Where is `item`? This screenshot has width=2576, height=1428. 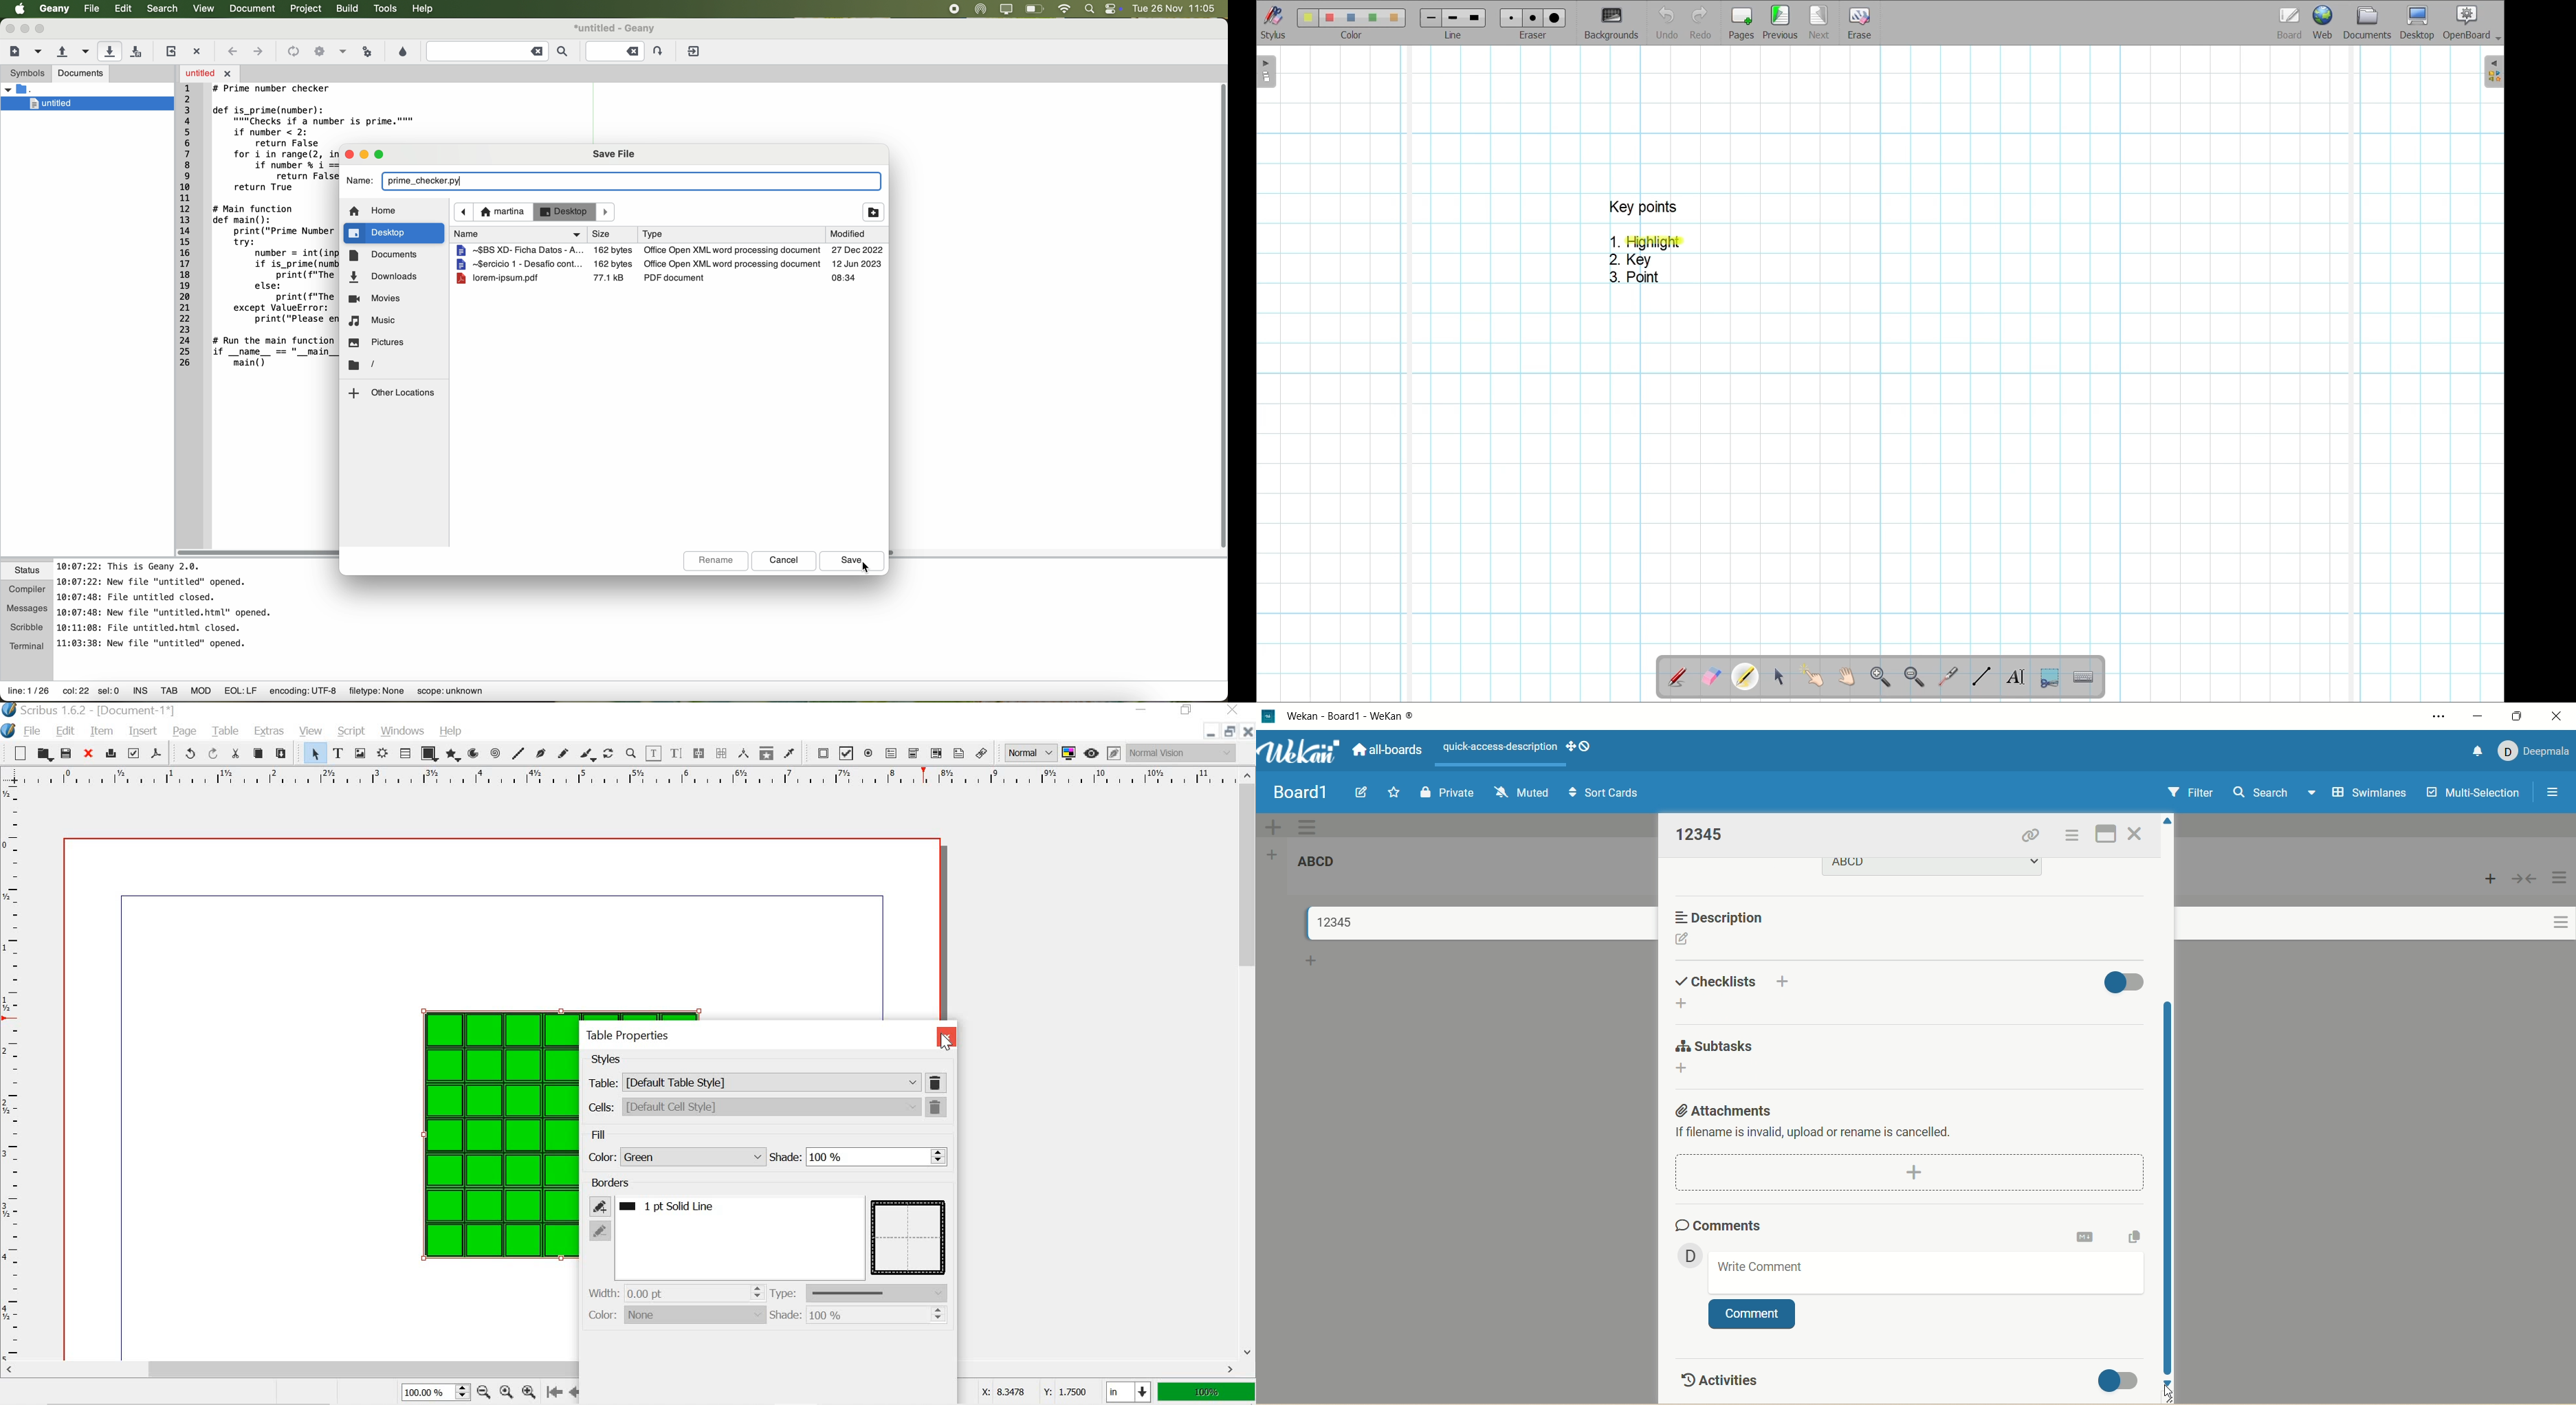
item is located at coordinates (101, 732).